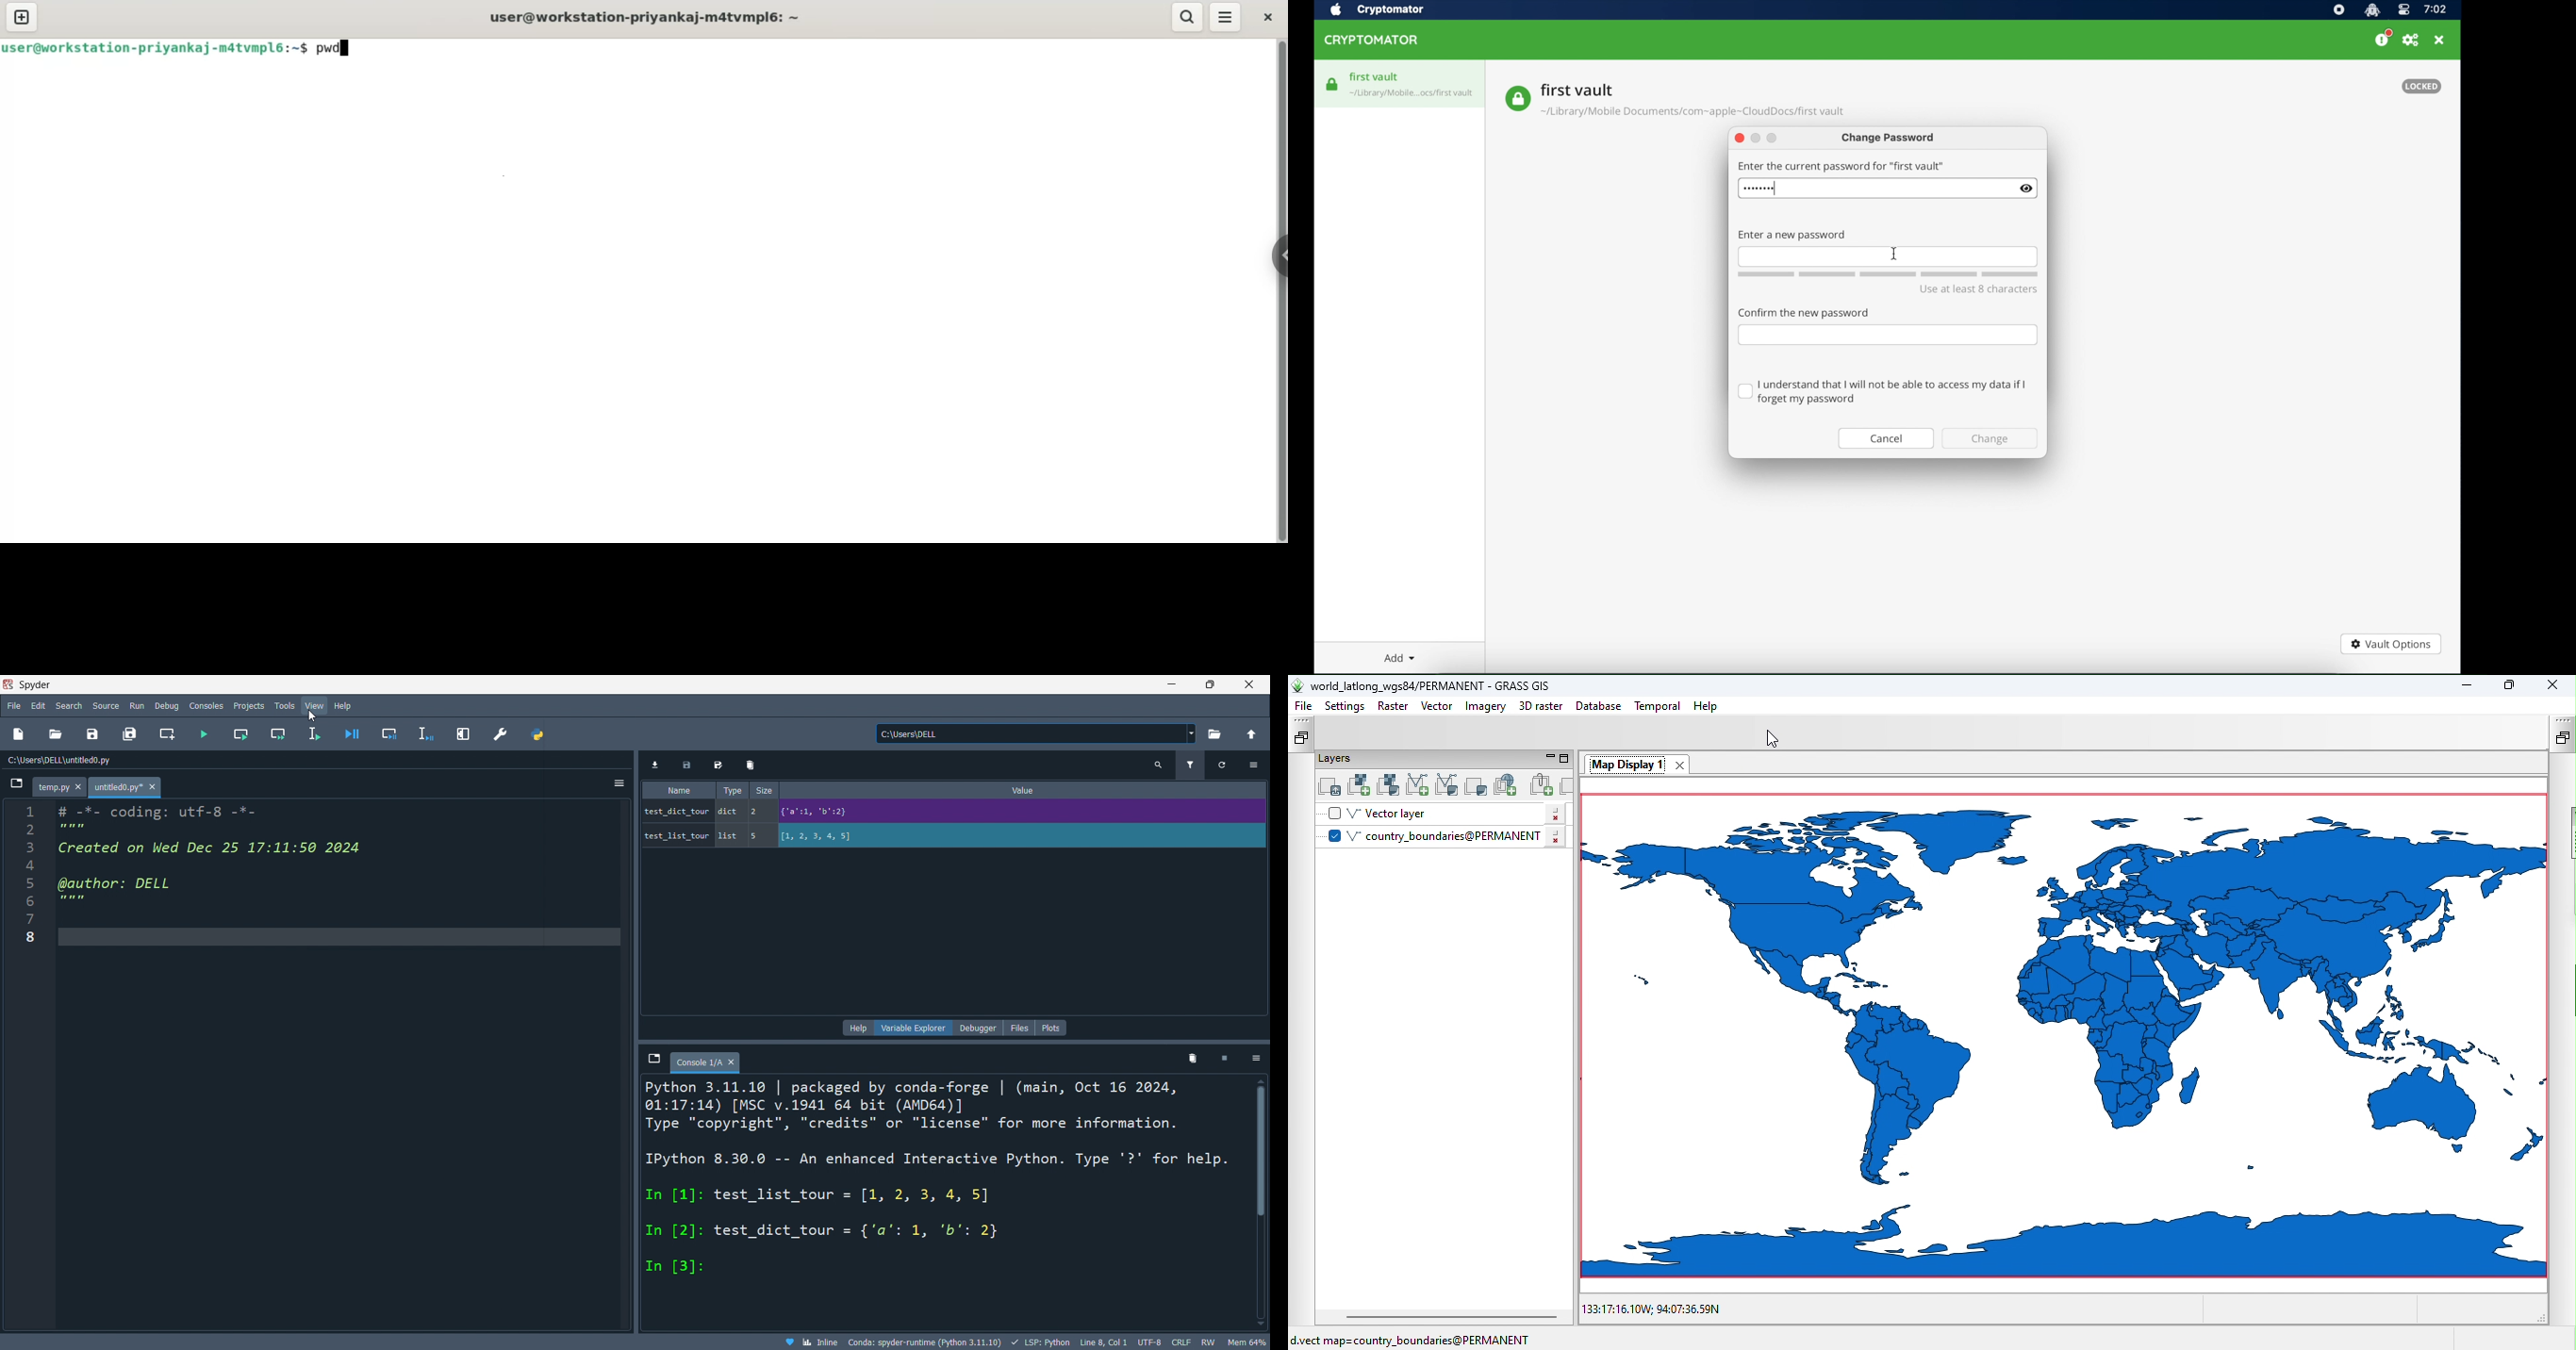 The height and width of the screenshot is (1372, 2576). I want to click on editor pane, so click(233, 862).